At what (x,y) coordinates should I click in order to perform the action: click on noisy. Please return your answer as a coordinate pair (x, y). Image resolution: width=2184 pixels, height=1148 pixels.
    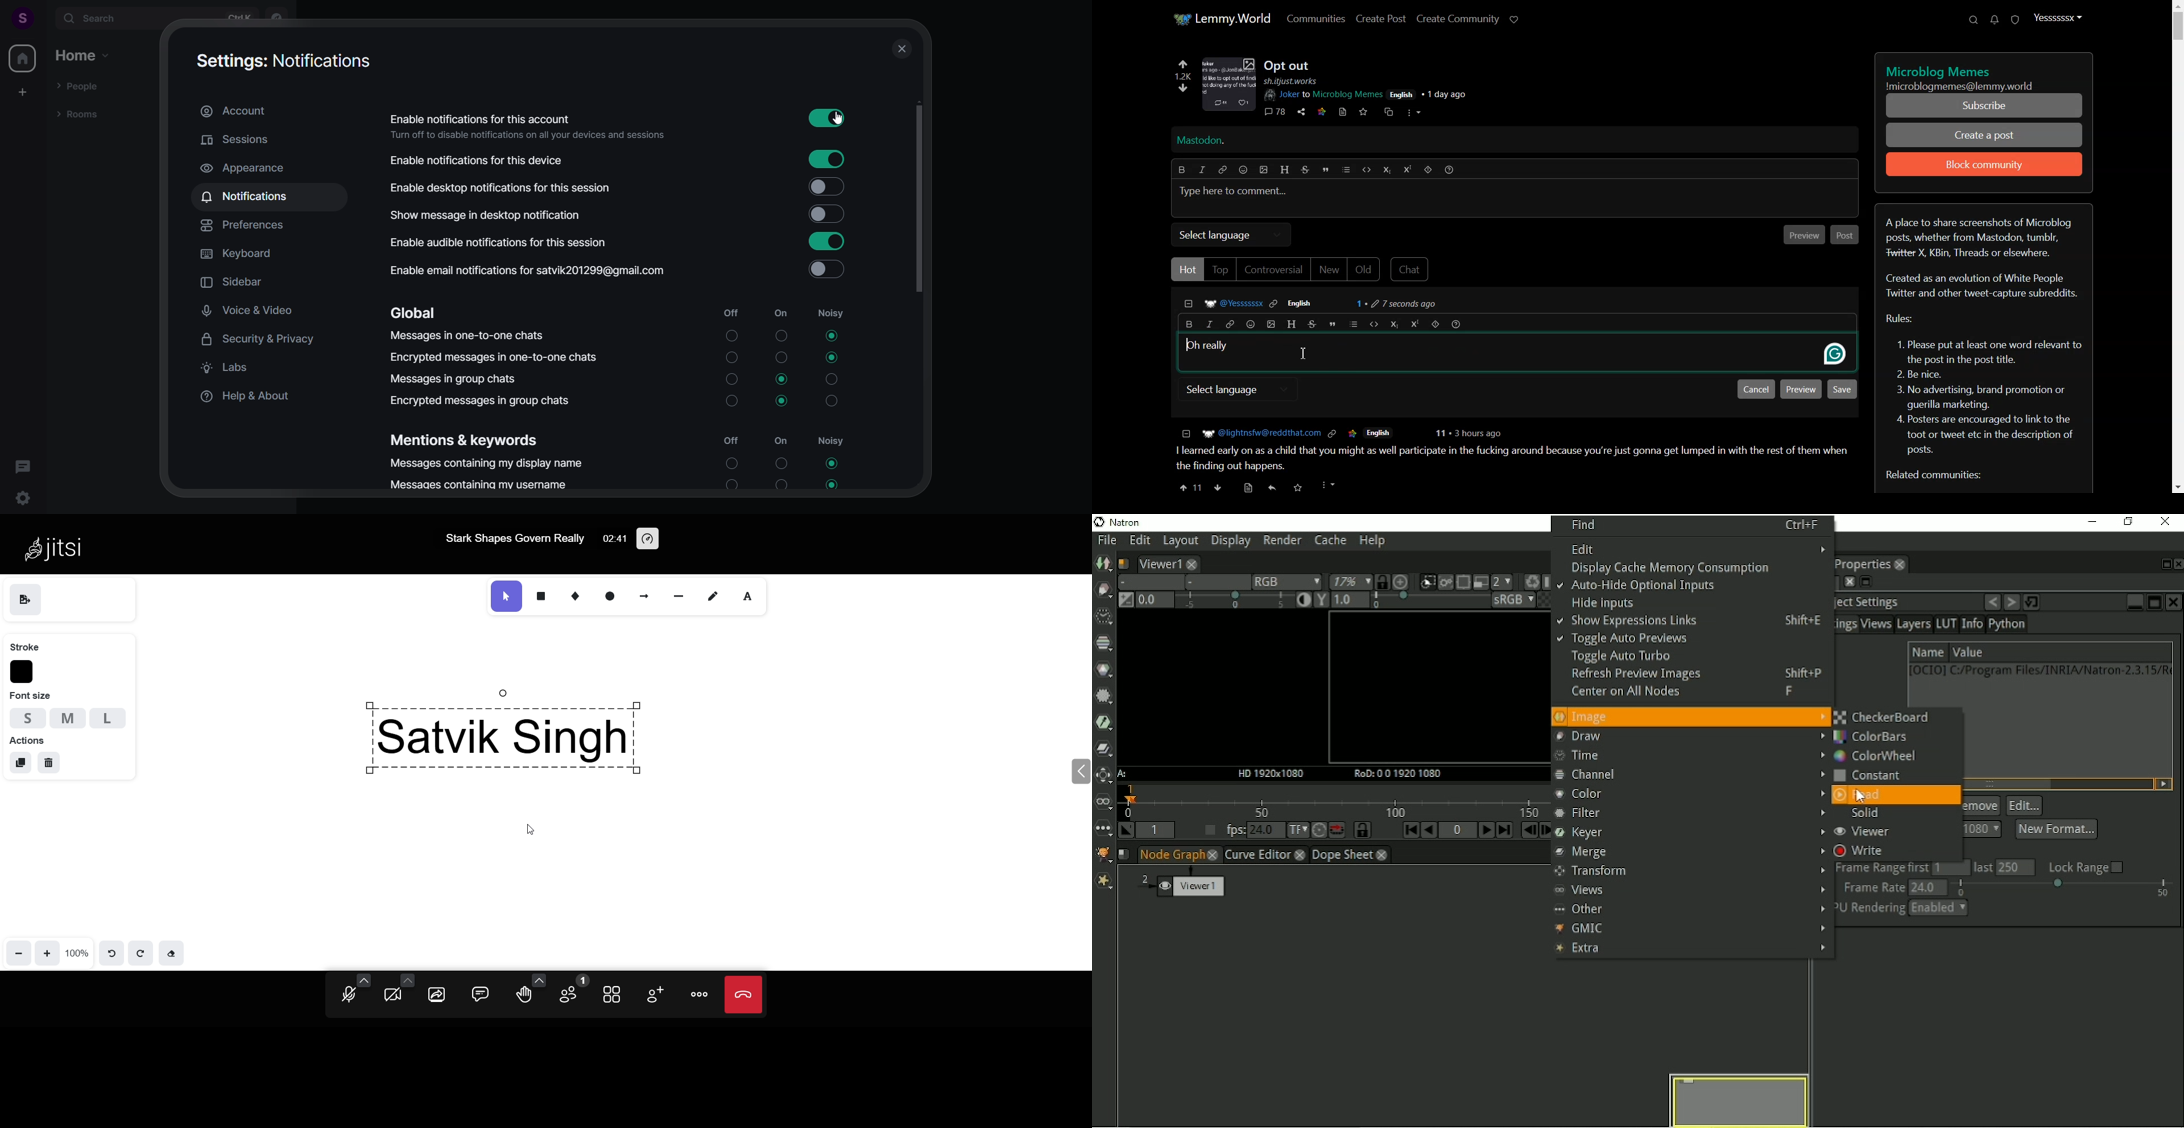
    Looking at the image, I should click on (836, 442).